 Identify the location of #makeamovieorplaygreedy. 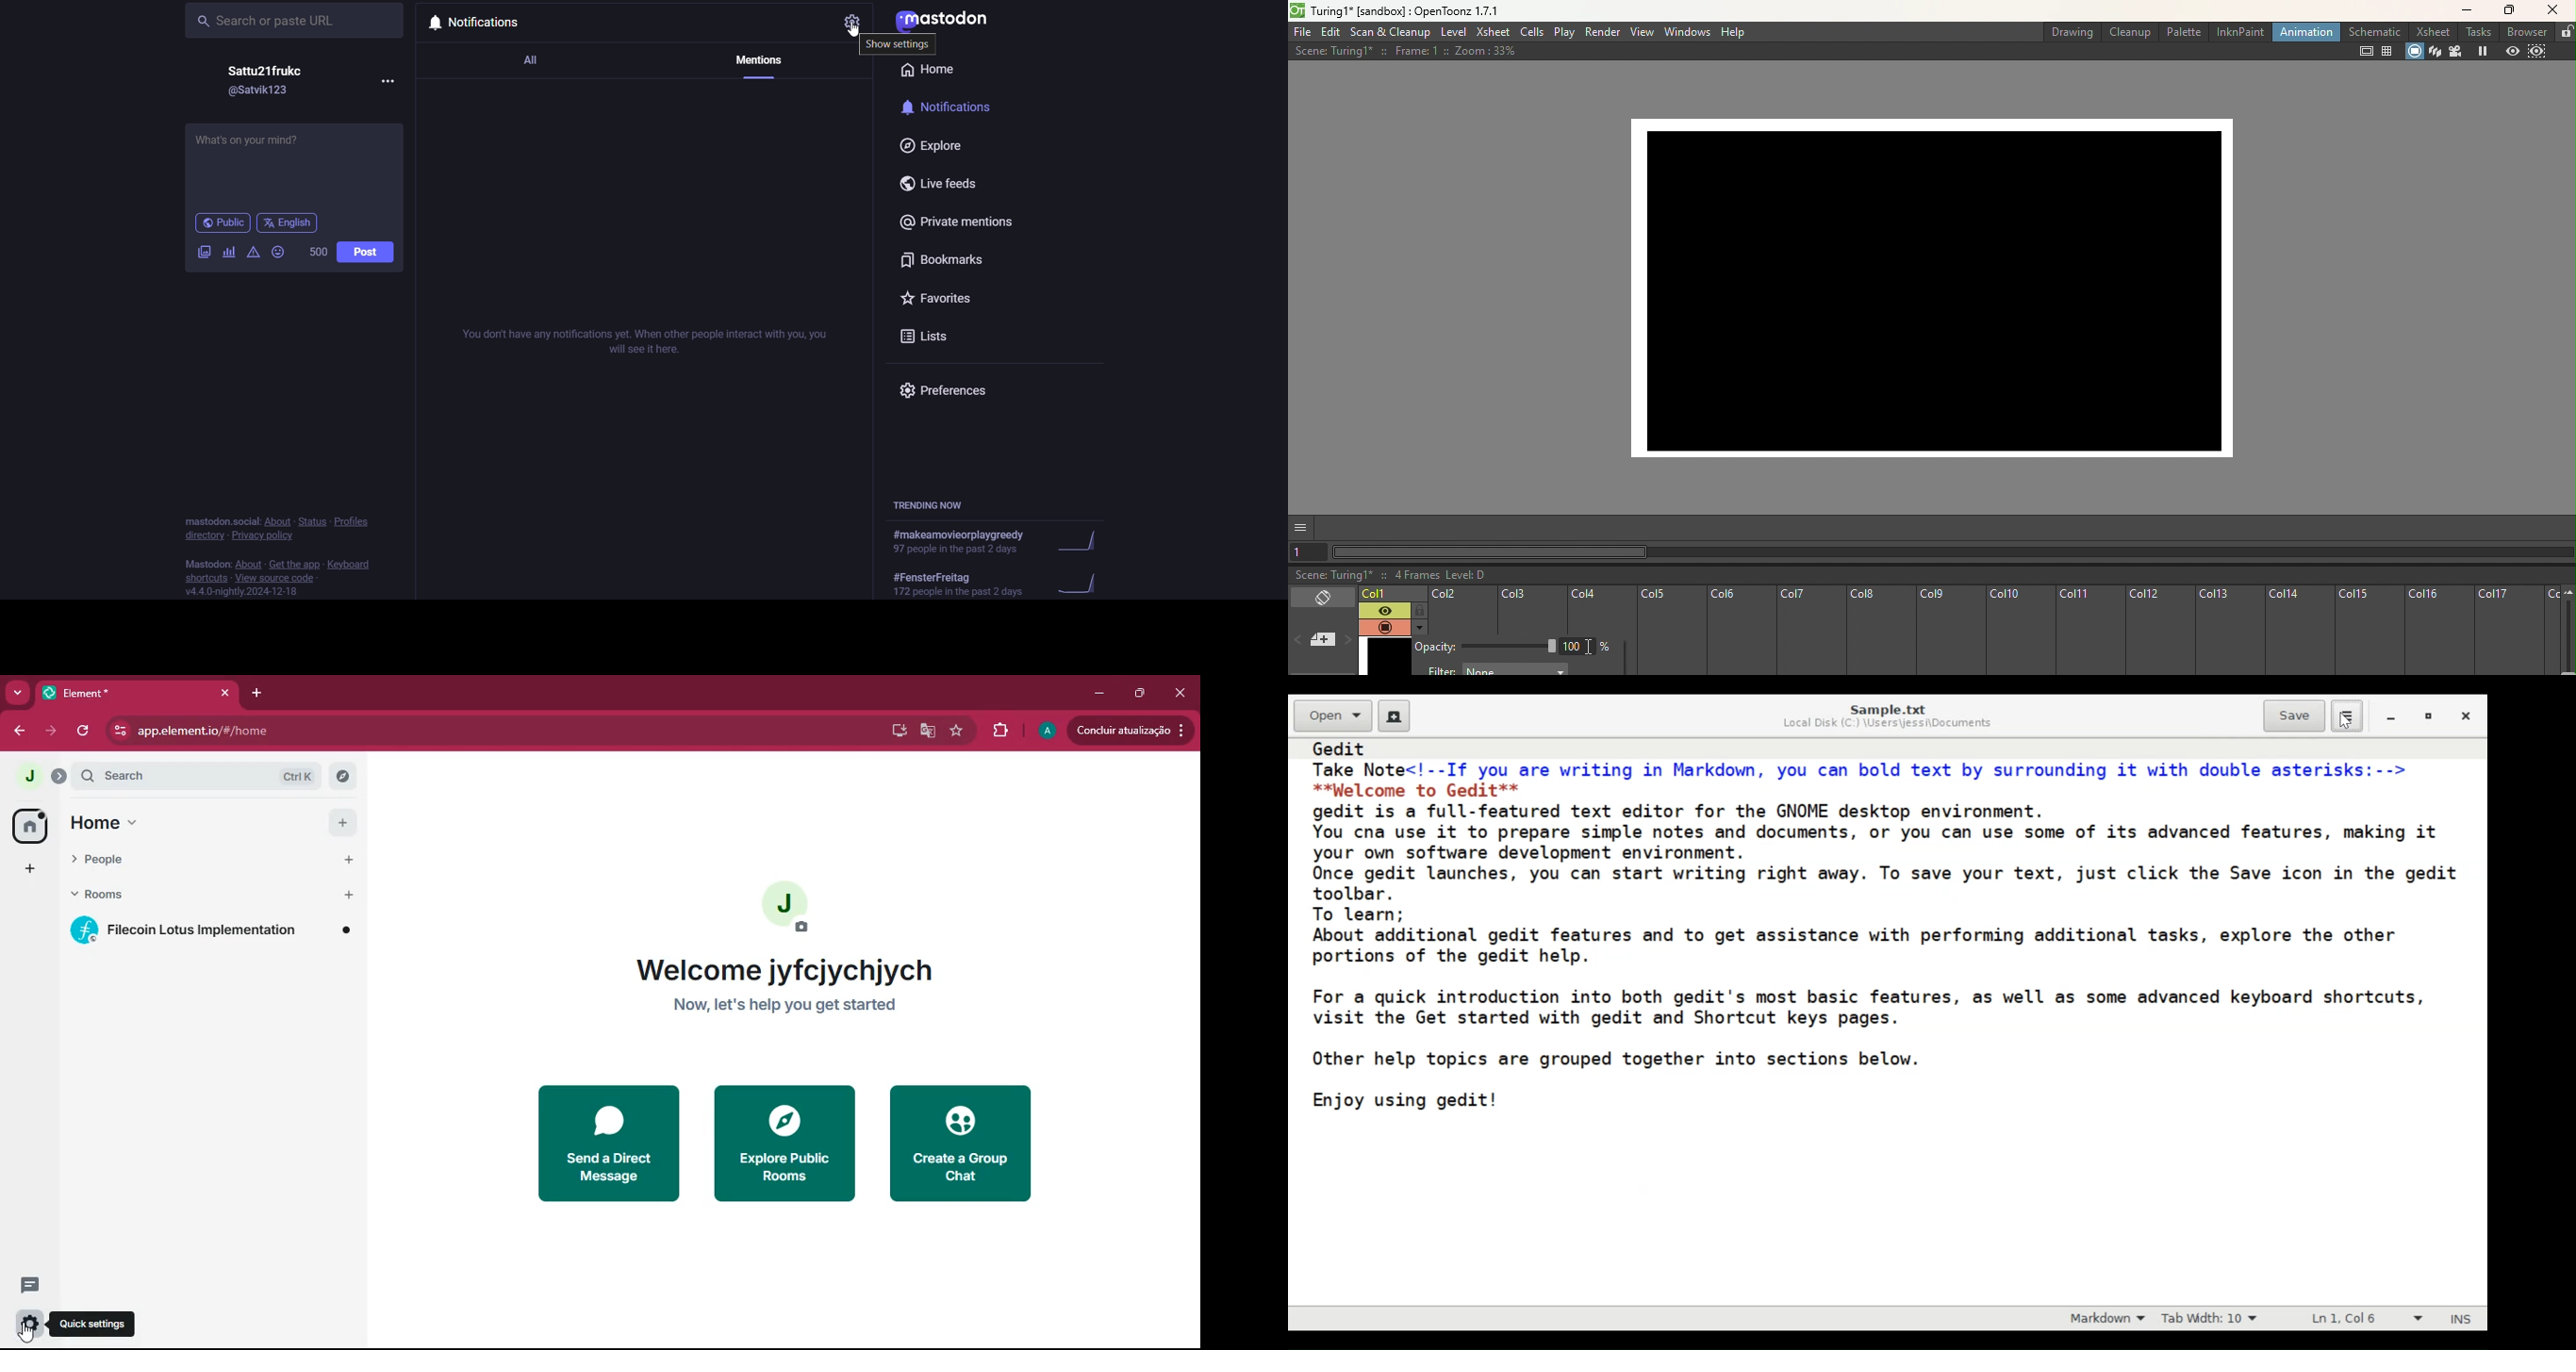
(960, 535).